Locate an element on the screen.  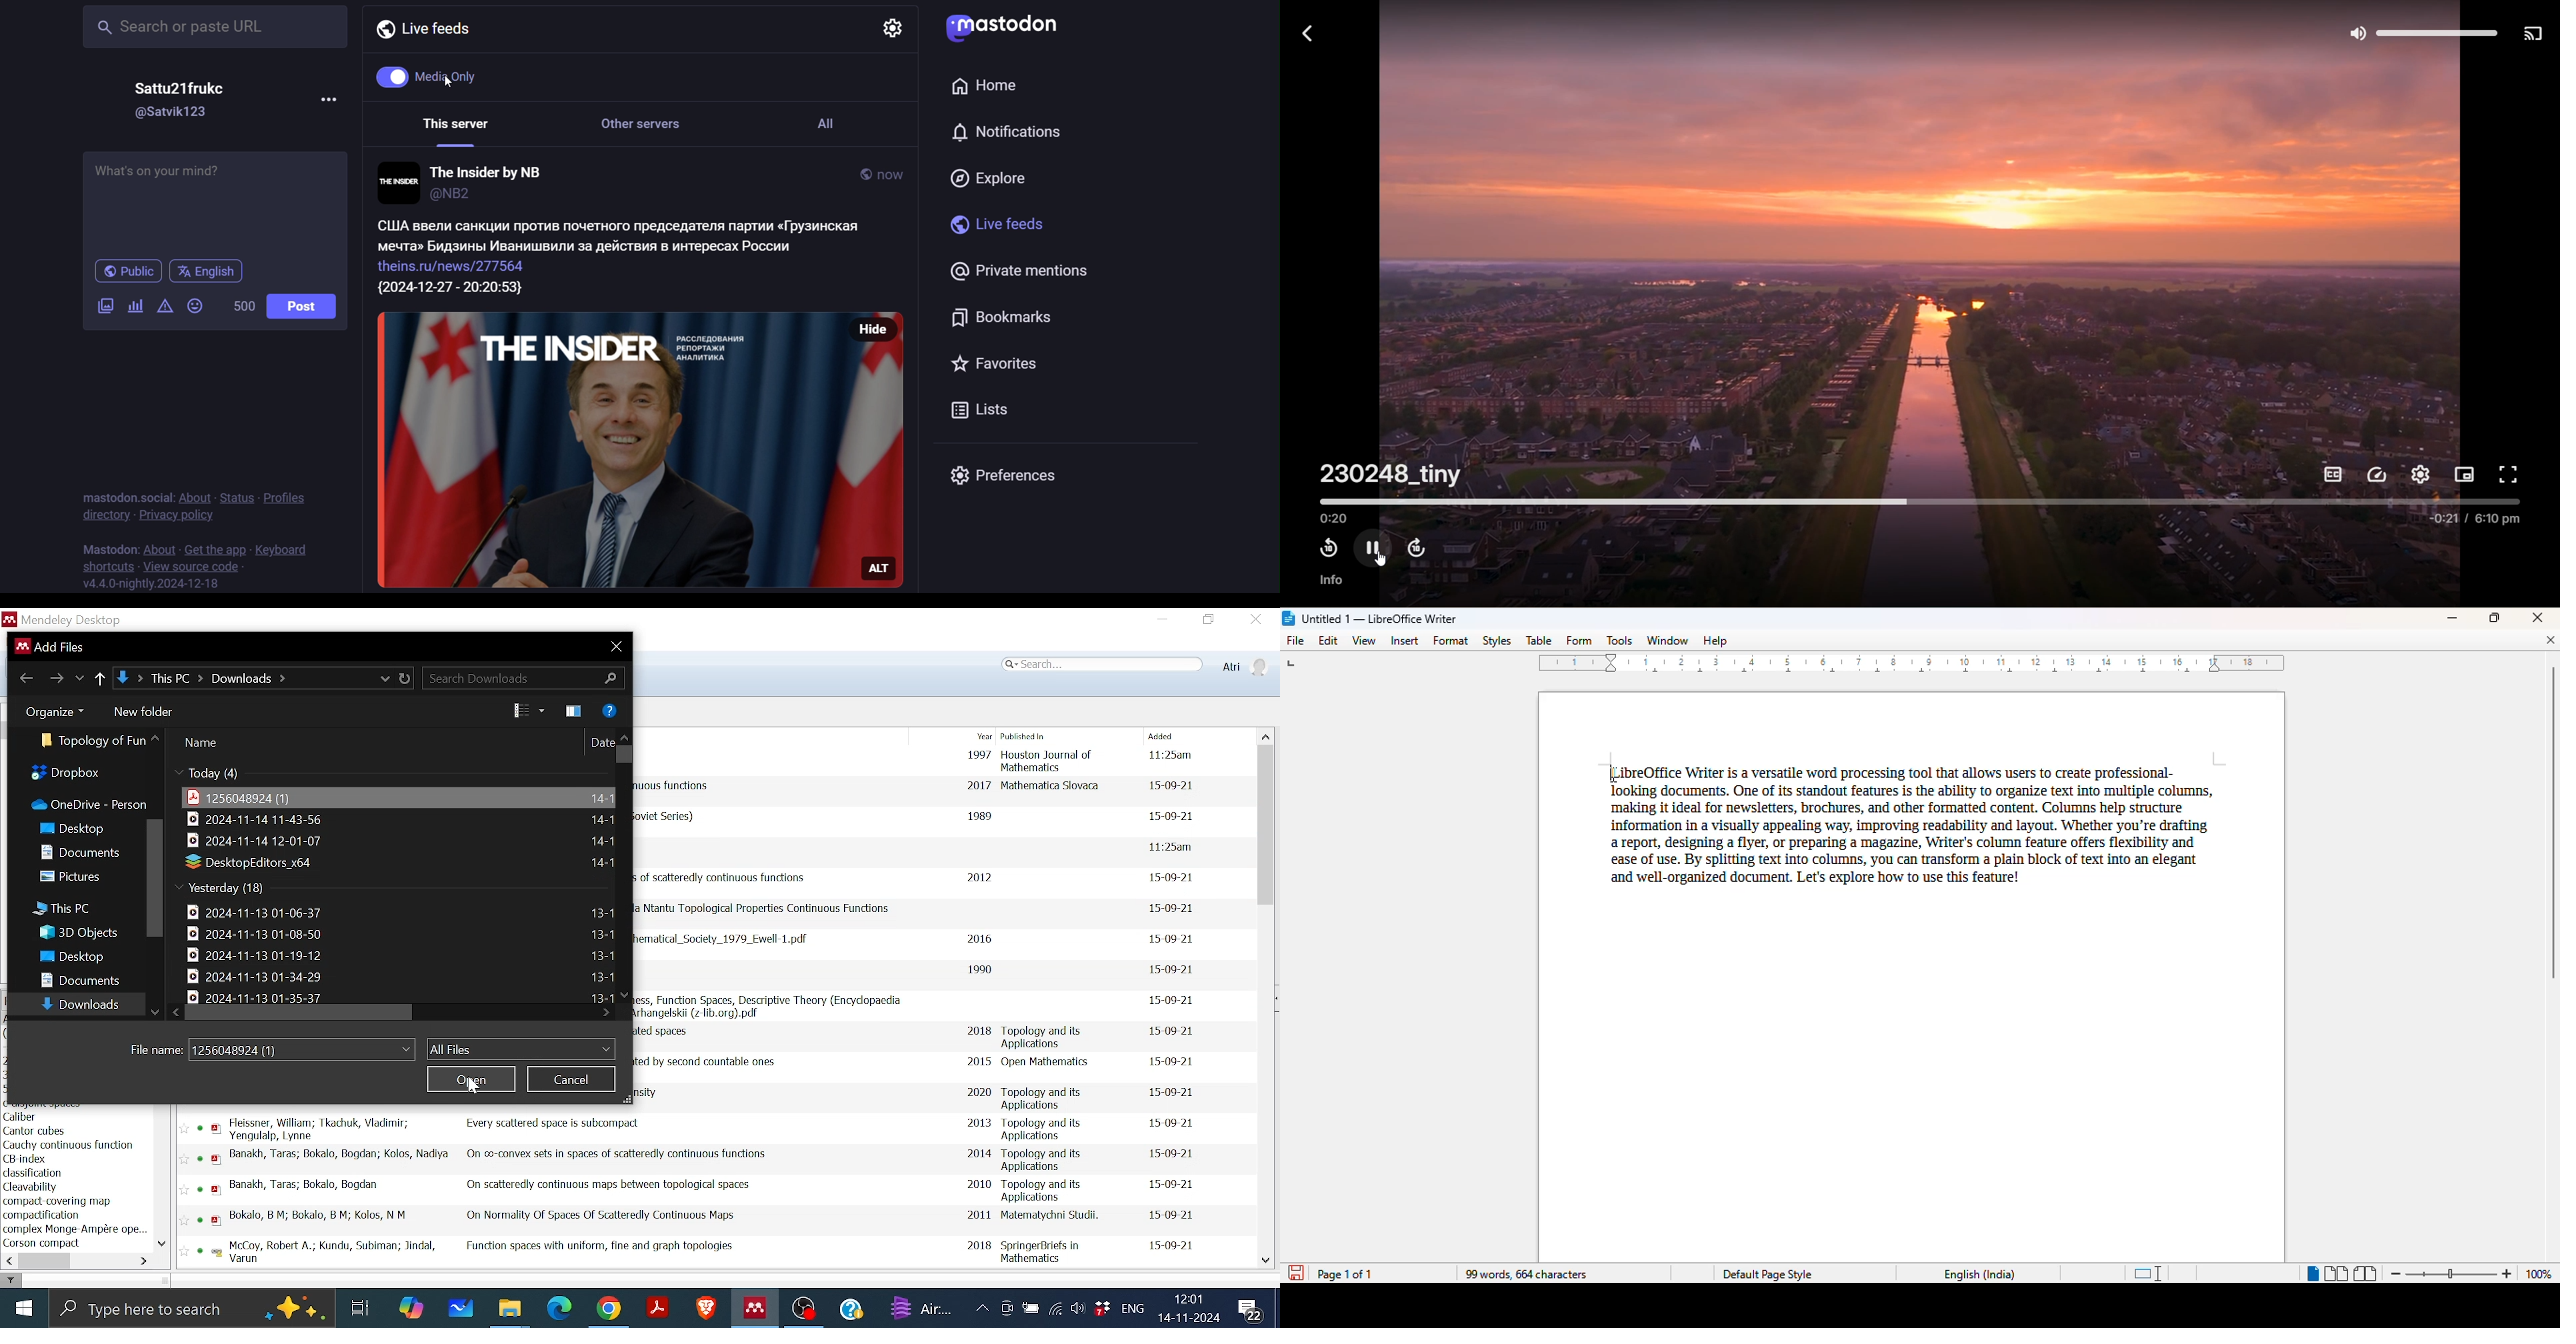
pdf is located at coordinates (216, 1189).